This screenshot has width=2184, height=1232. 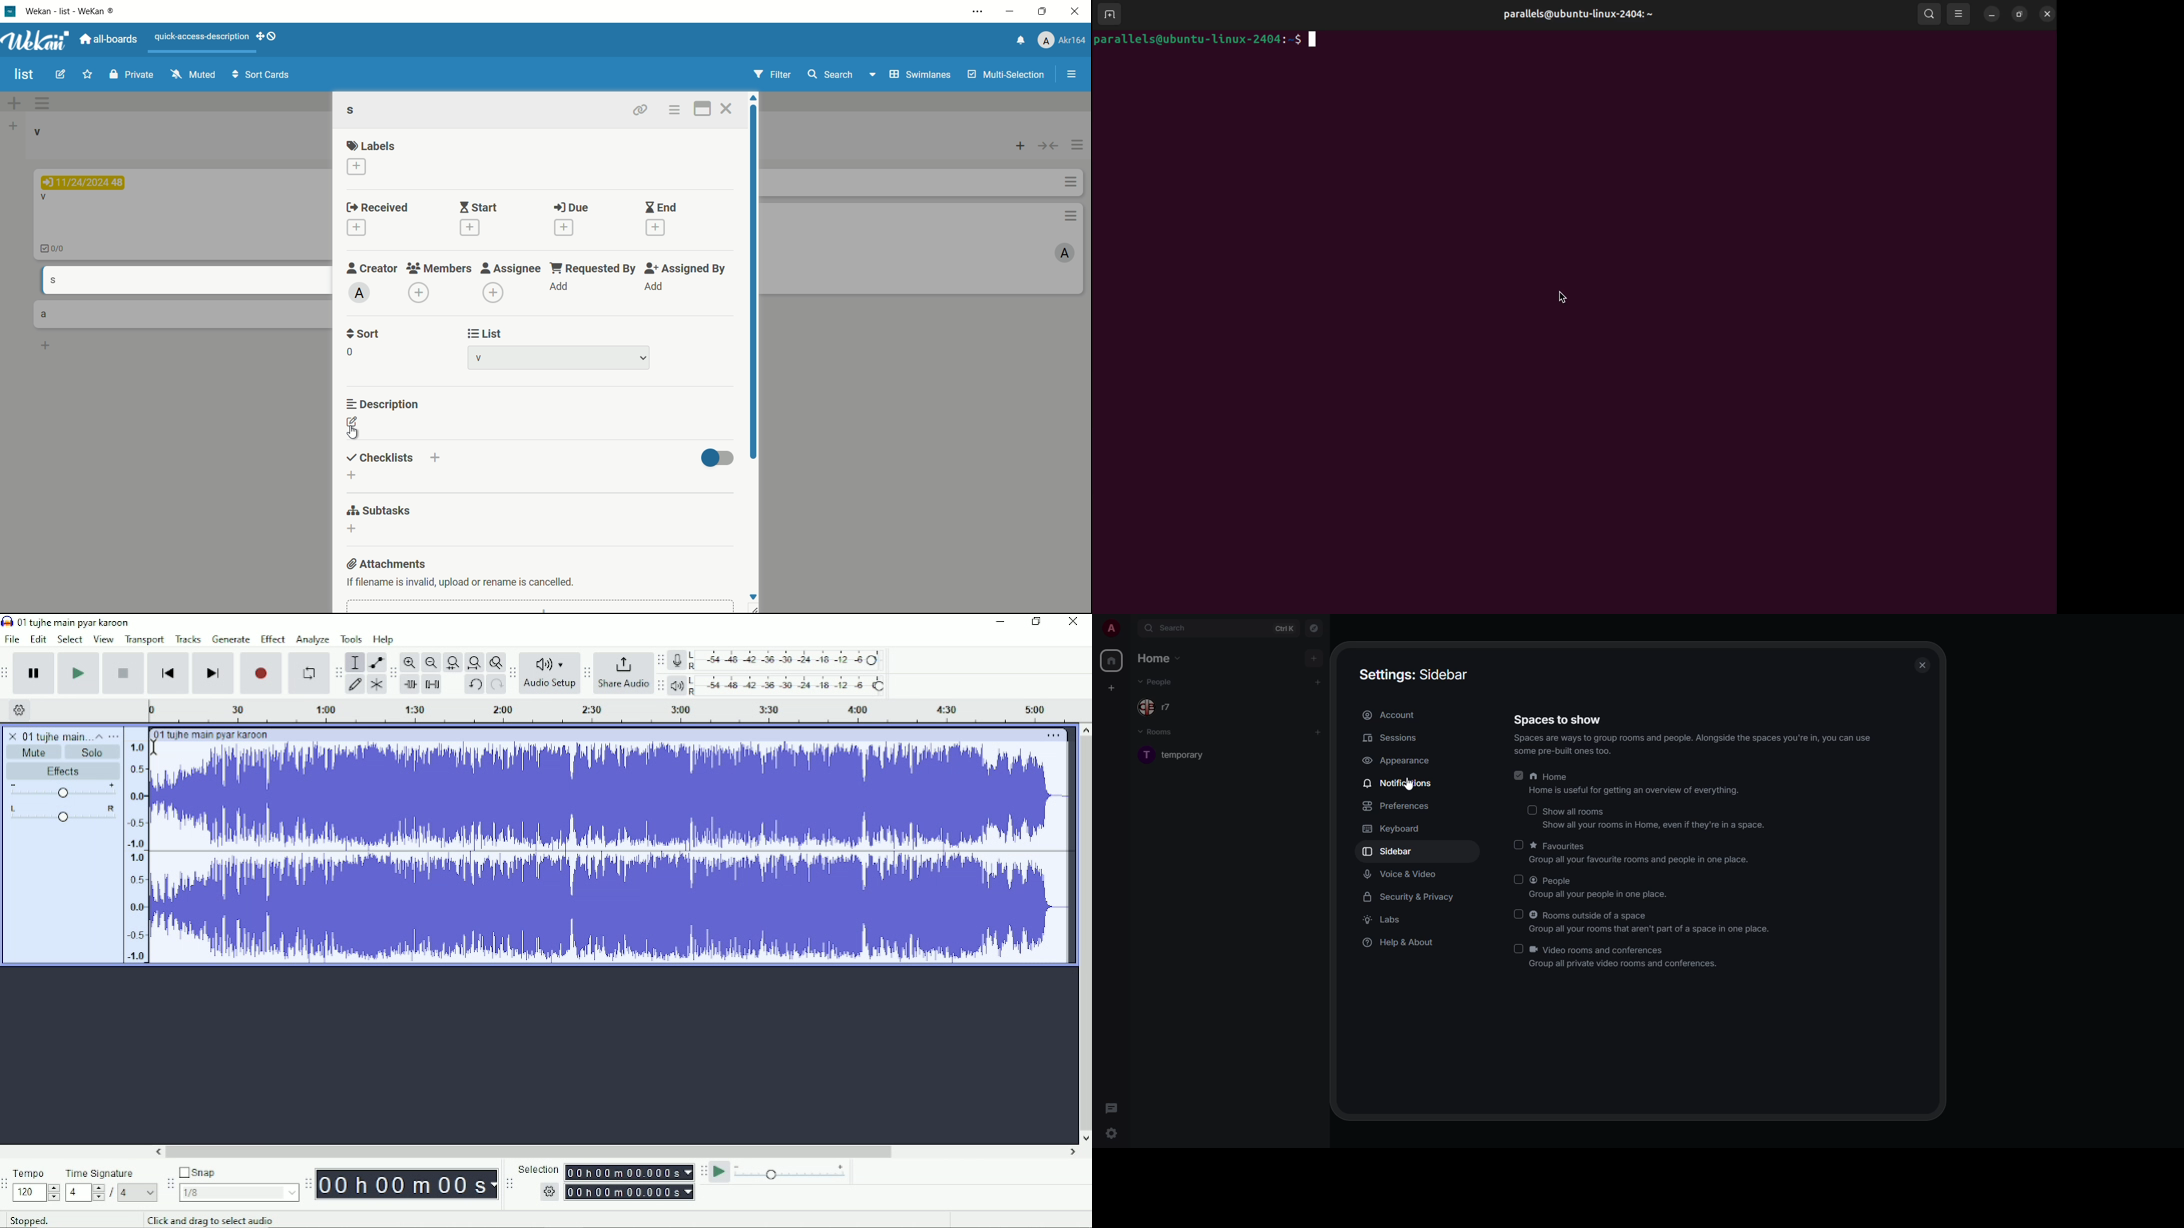 What do you see at coordinates (452, 662) in the screenshot?
I see `Fit selection to width` at bounding box center [452, 662].